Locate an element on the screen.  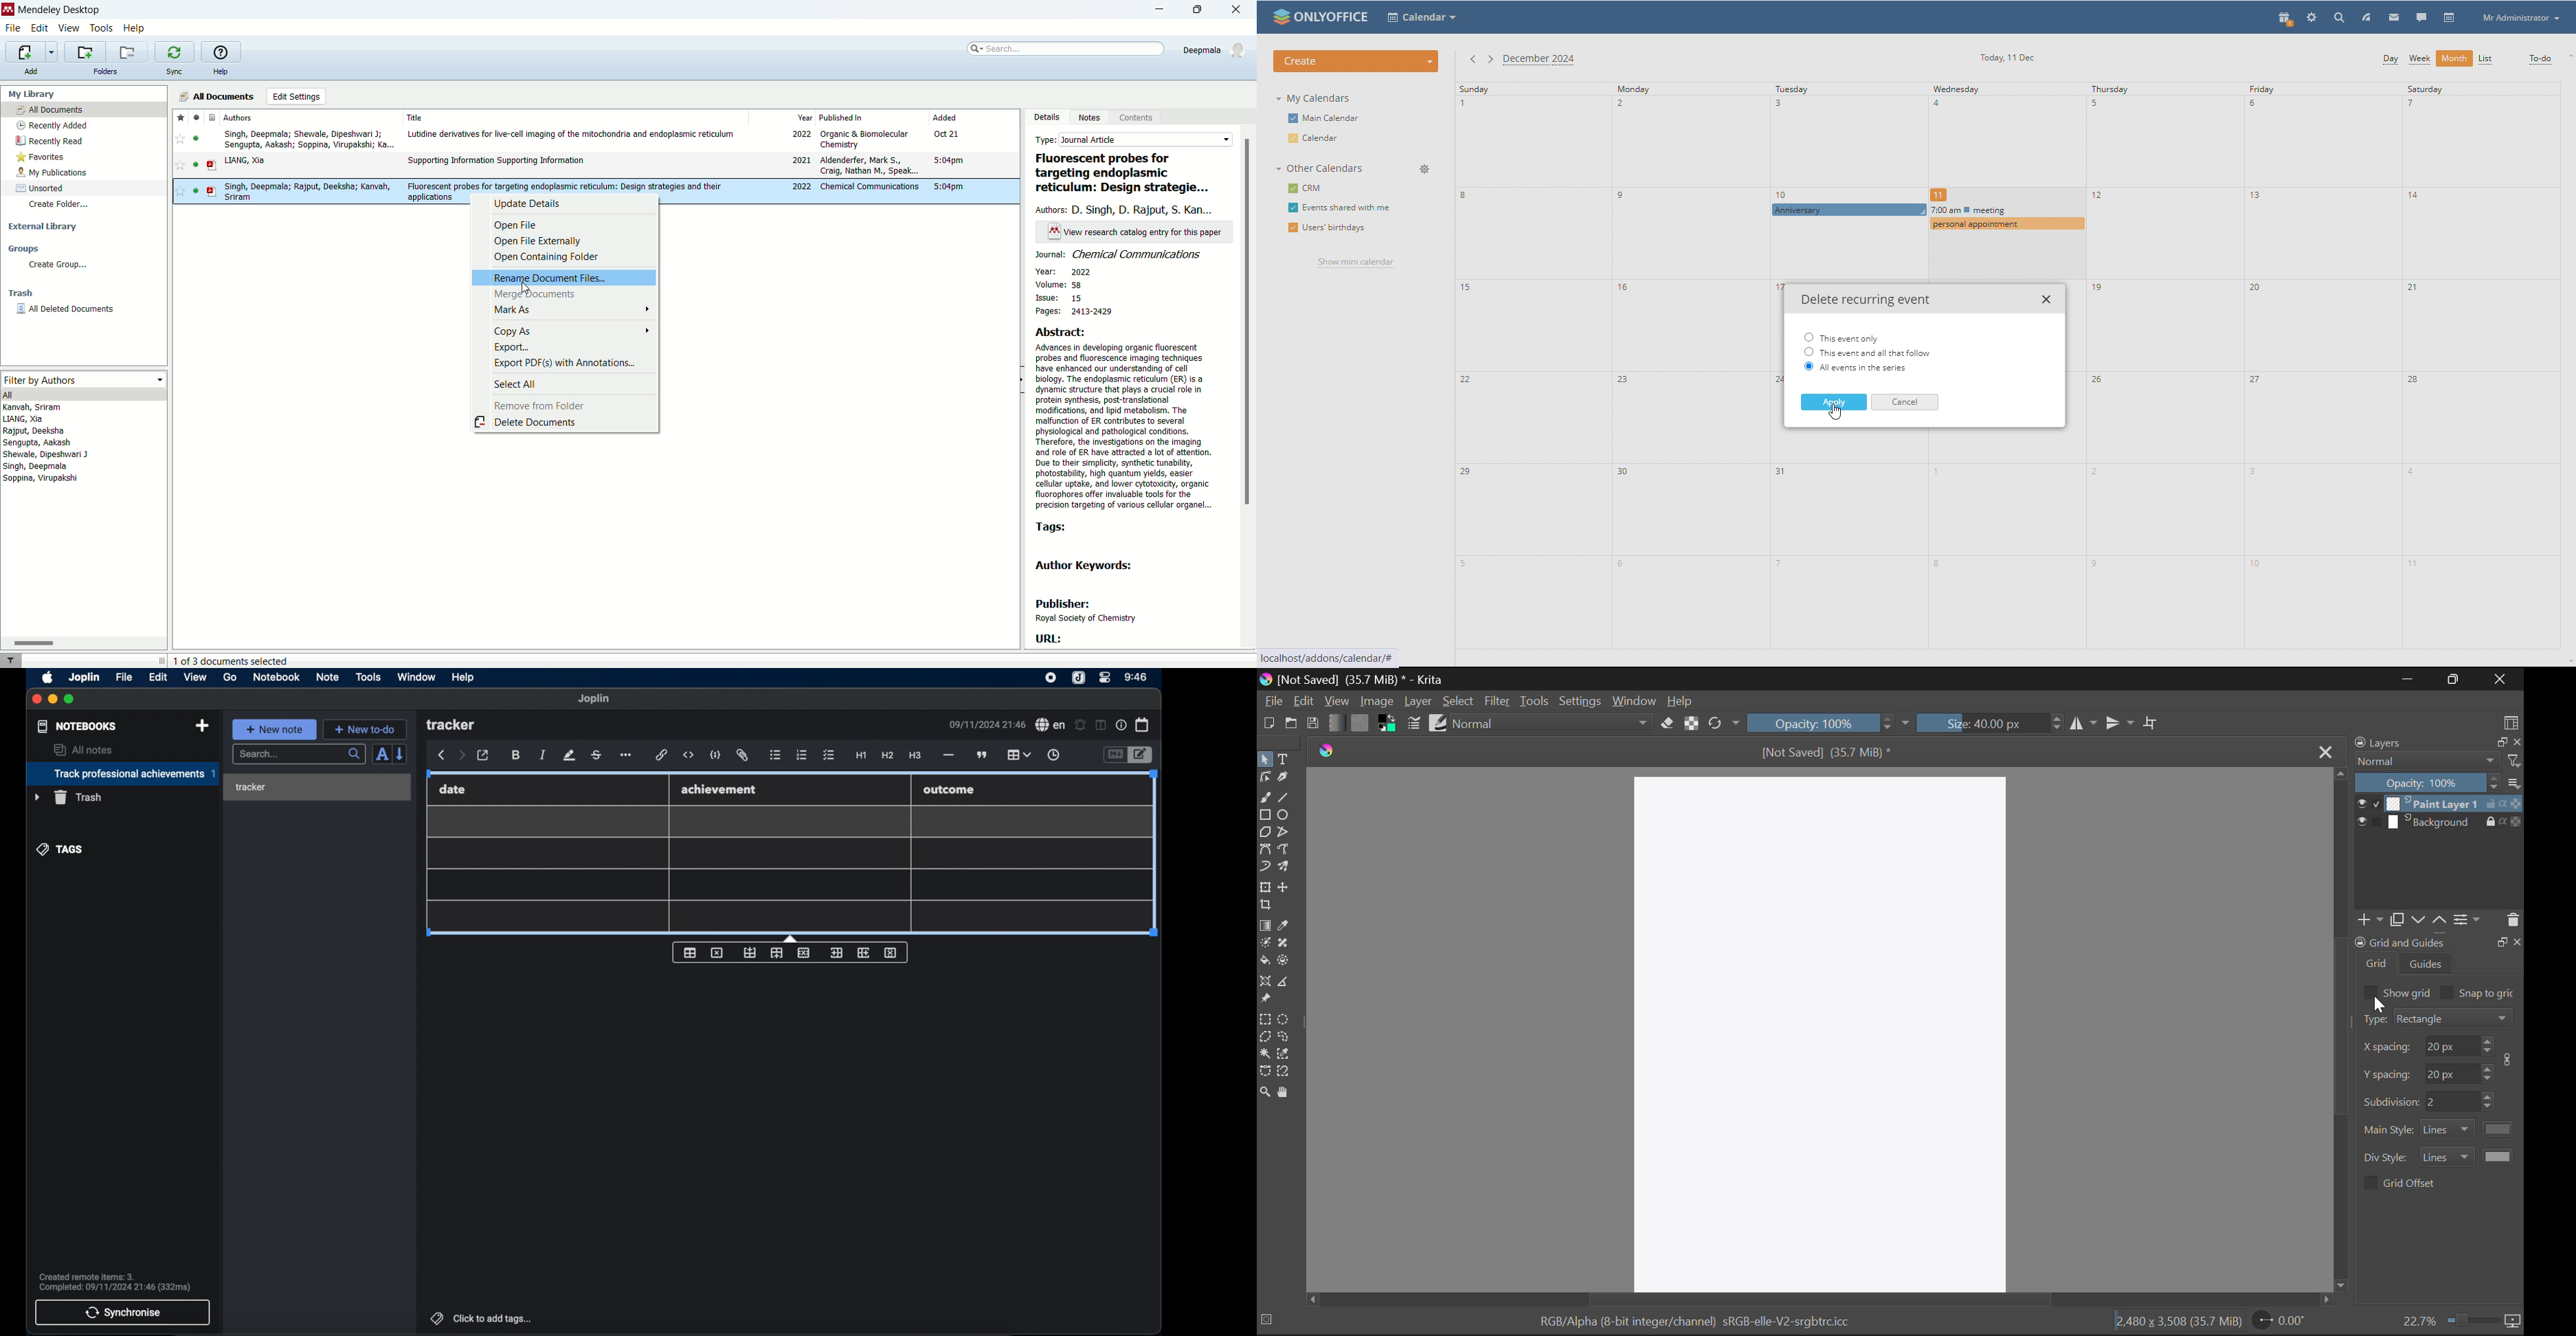
icon is located at coordinates (2511, 1059).